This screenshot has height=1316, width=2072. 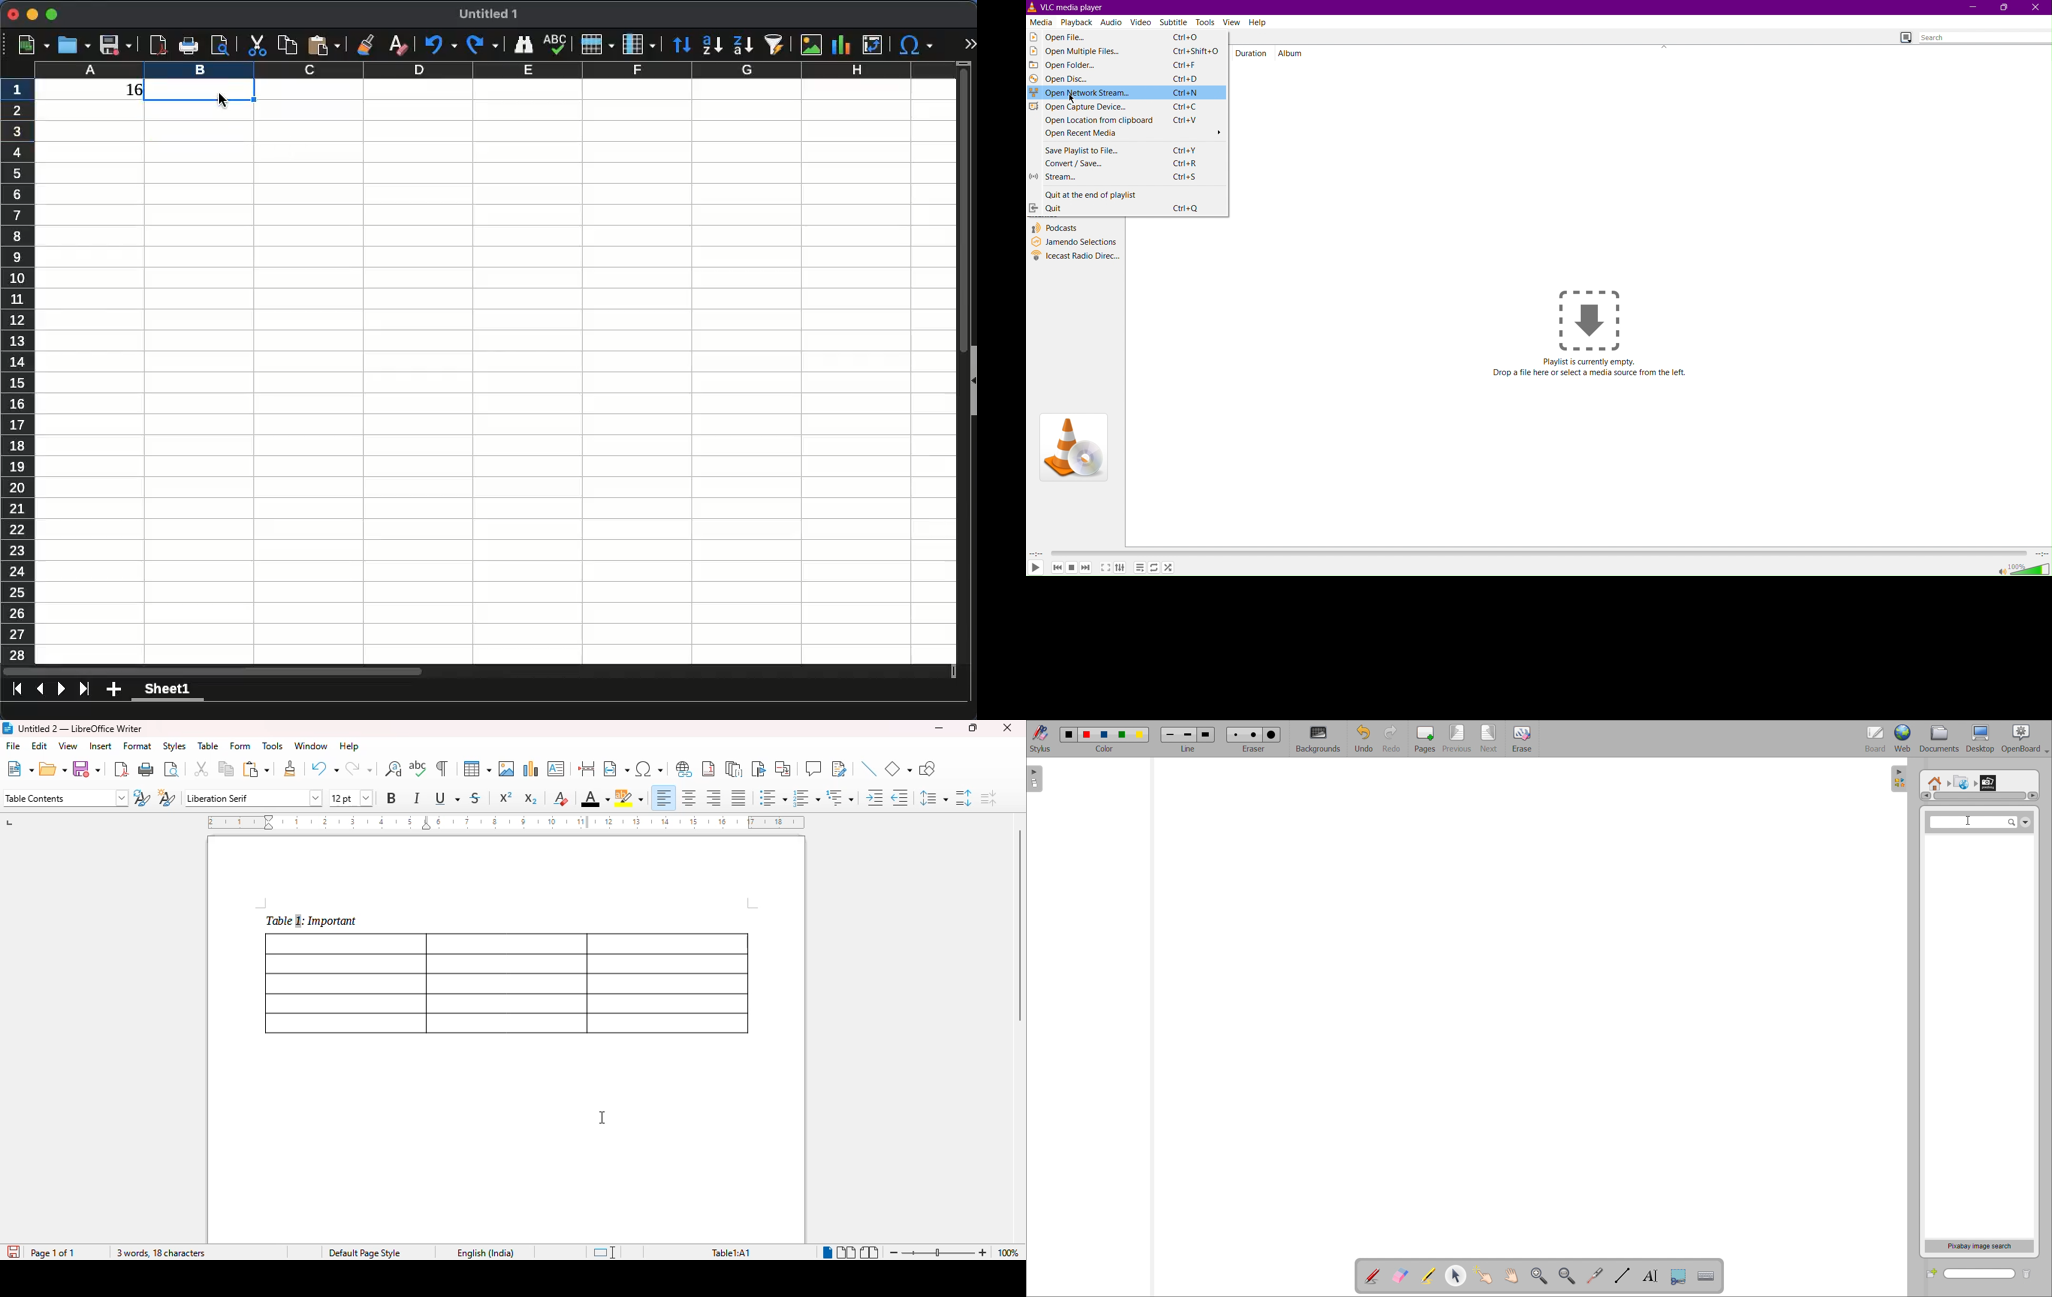 What do you see at coordinates (475, 799) in the screenshot?
I see `strikethrough` at bounding box center [475, 799].